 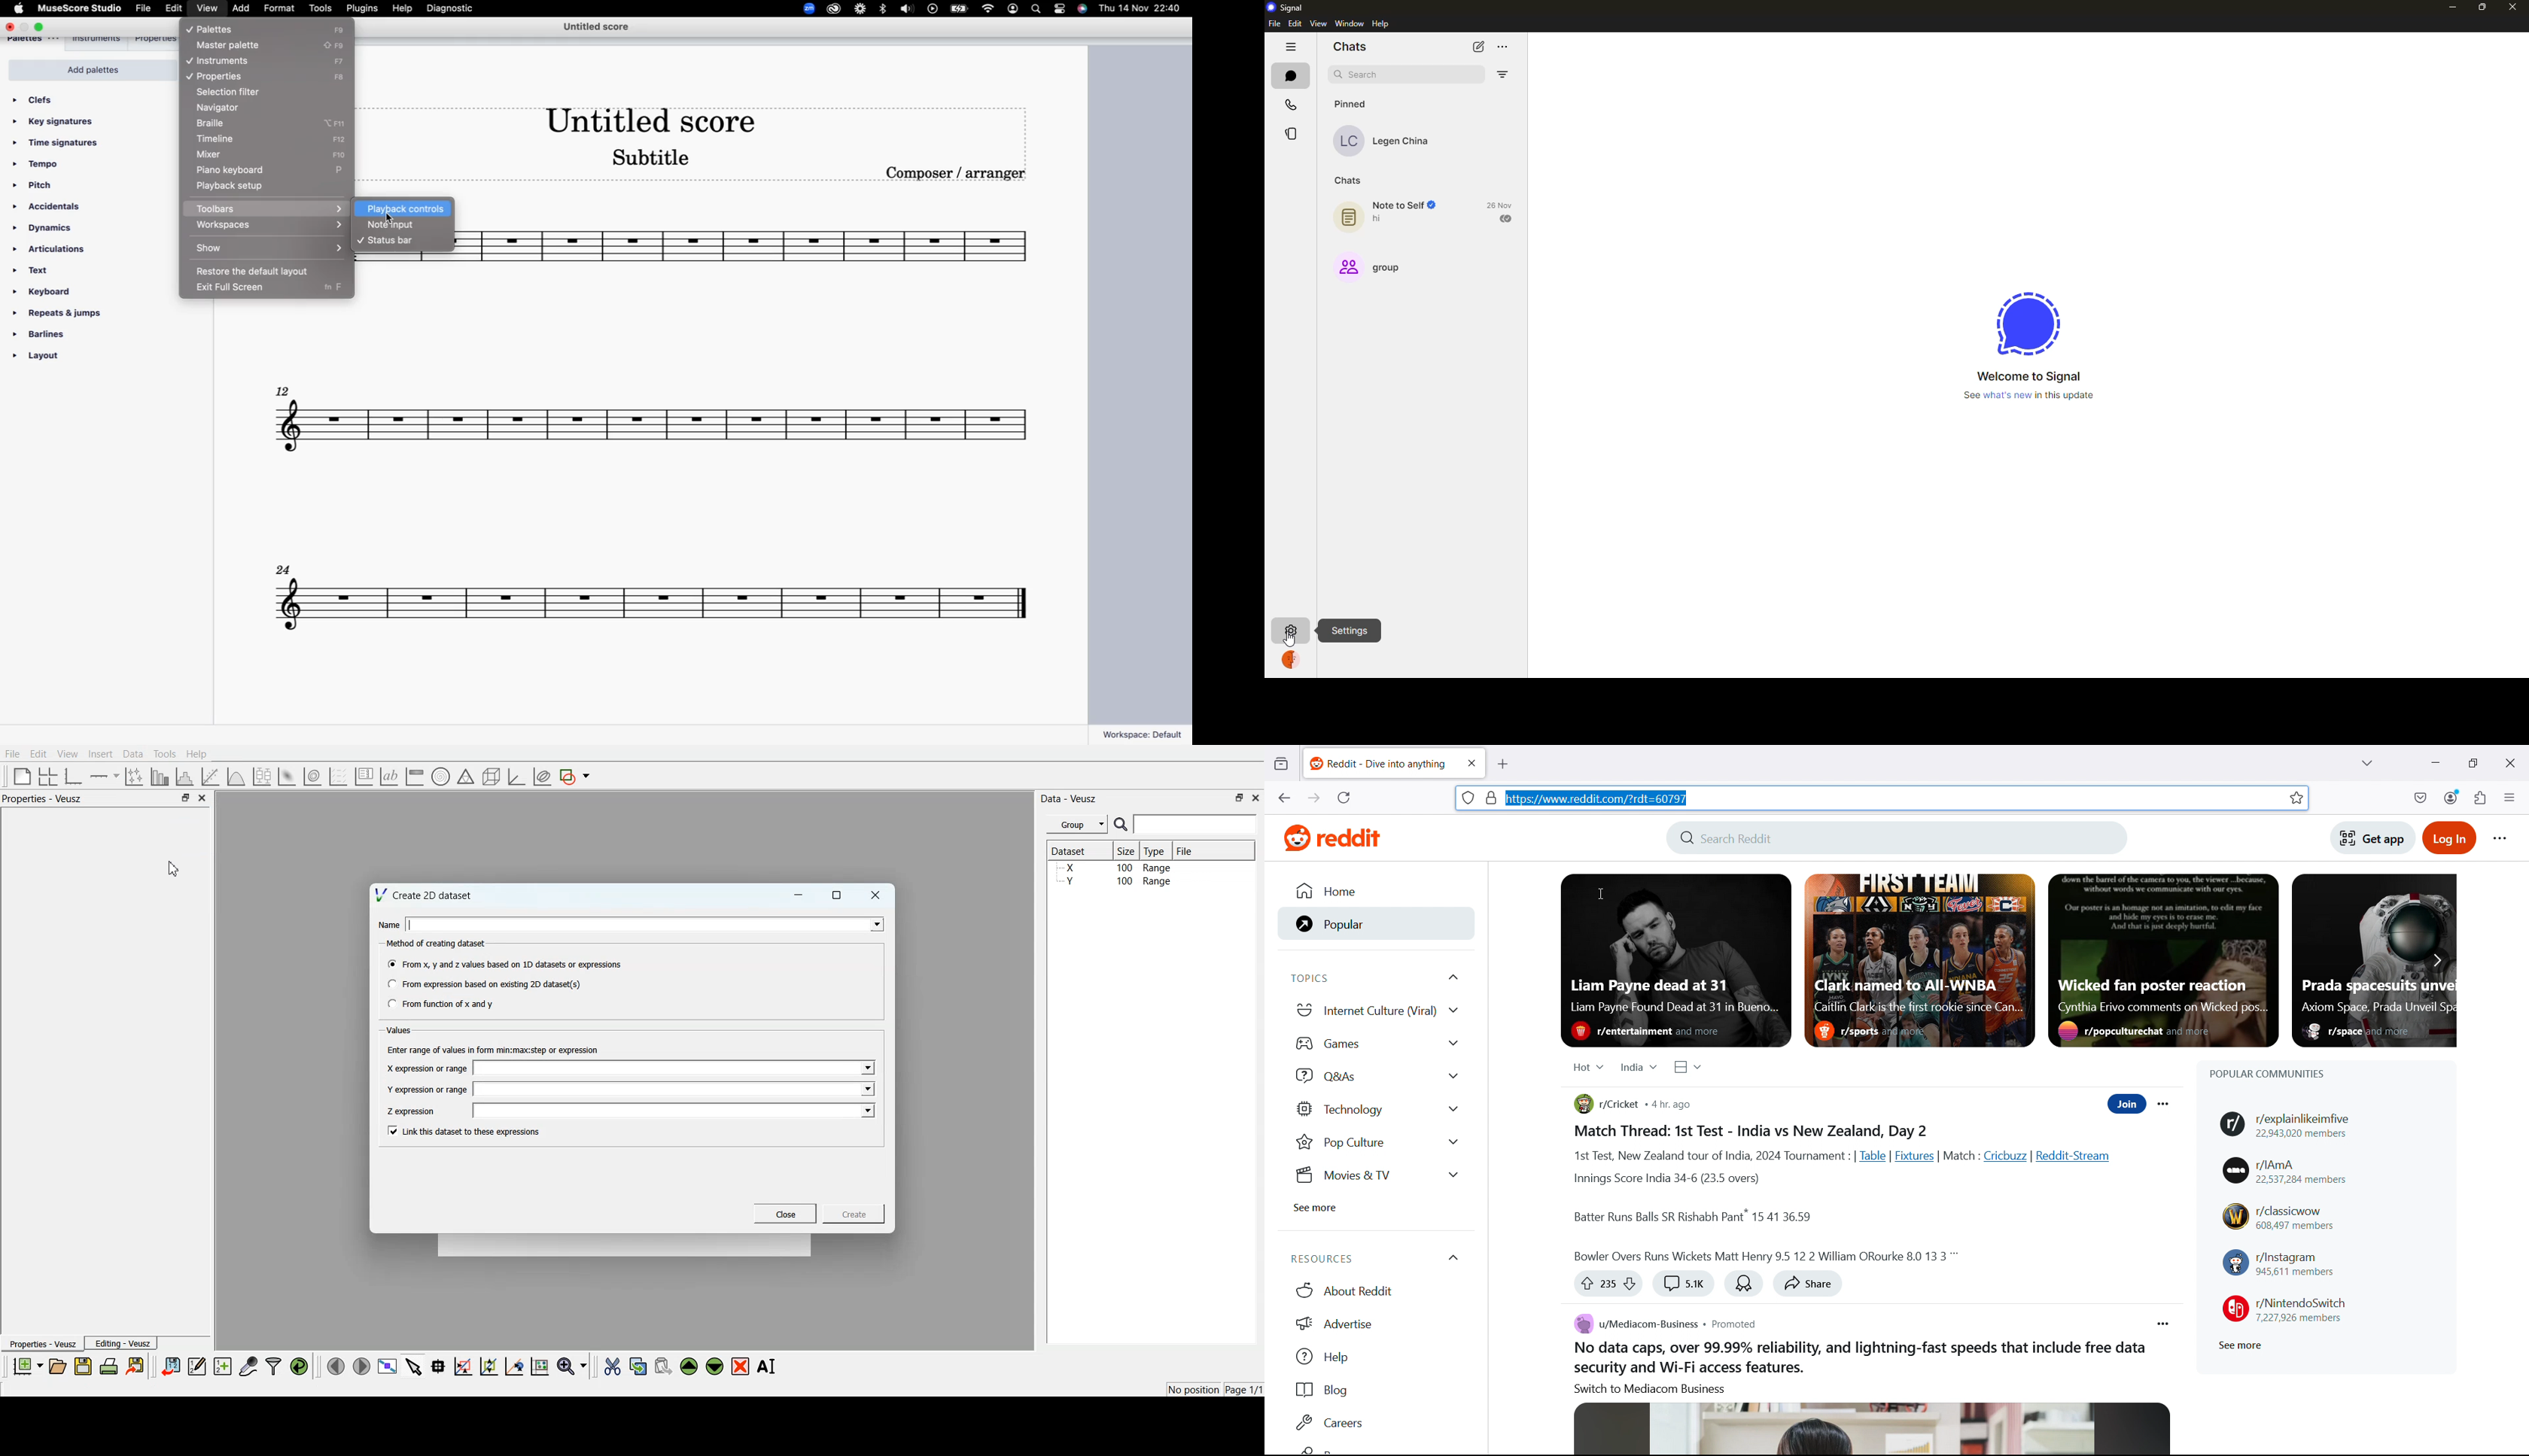 What do you see at coordinates (233, 122) in the screenshot?
I see `braille` at bounding box center [233, 122].